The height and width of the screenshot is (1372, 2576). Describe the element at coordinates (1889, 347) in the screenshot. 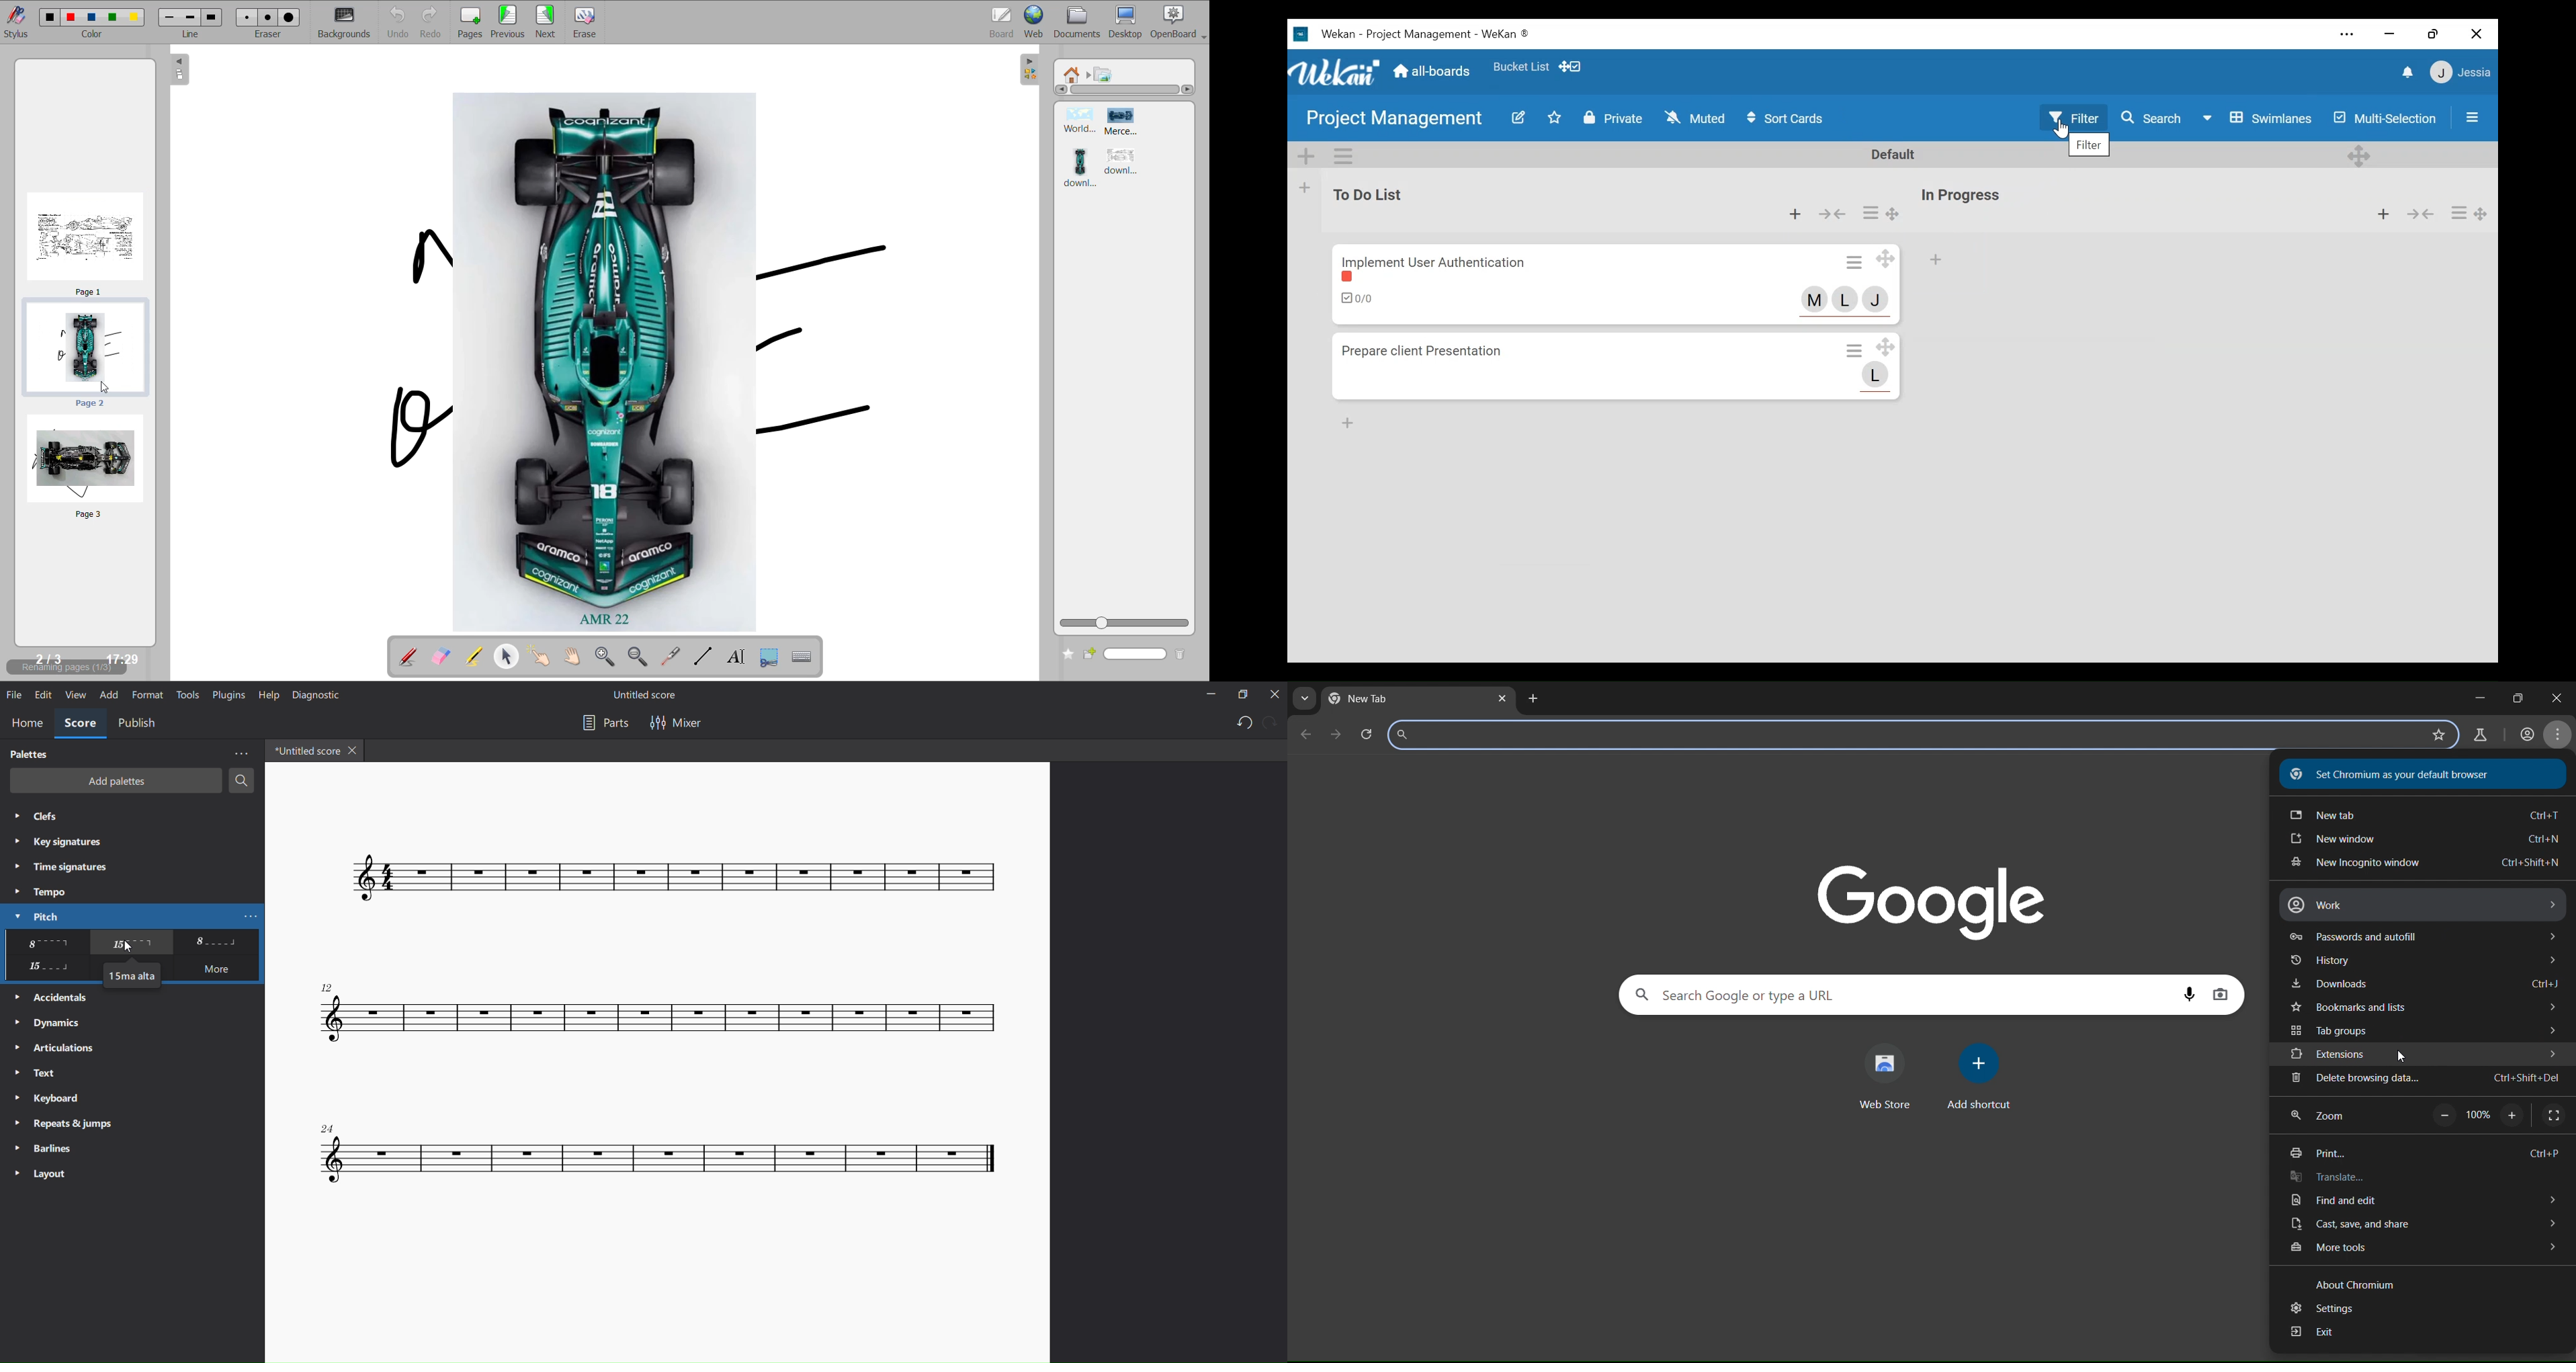

I see `Desktop drag handles` at that location.